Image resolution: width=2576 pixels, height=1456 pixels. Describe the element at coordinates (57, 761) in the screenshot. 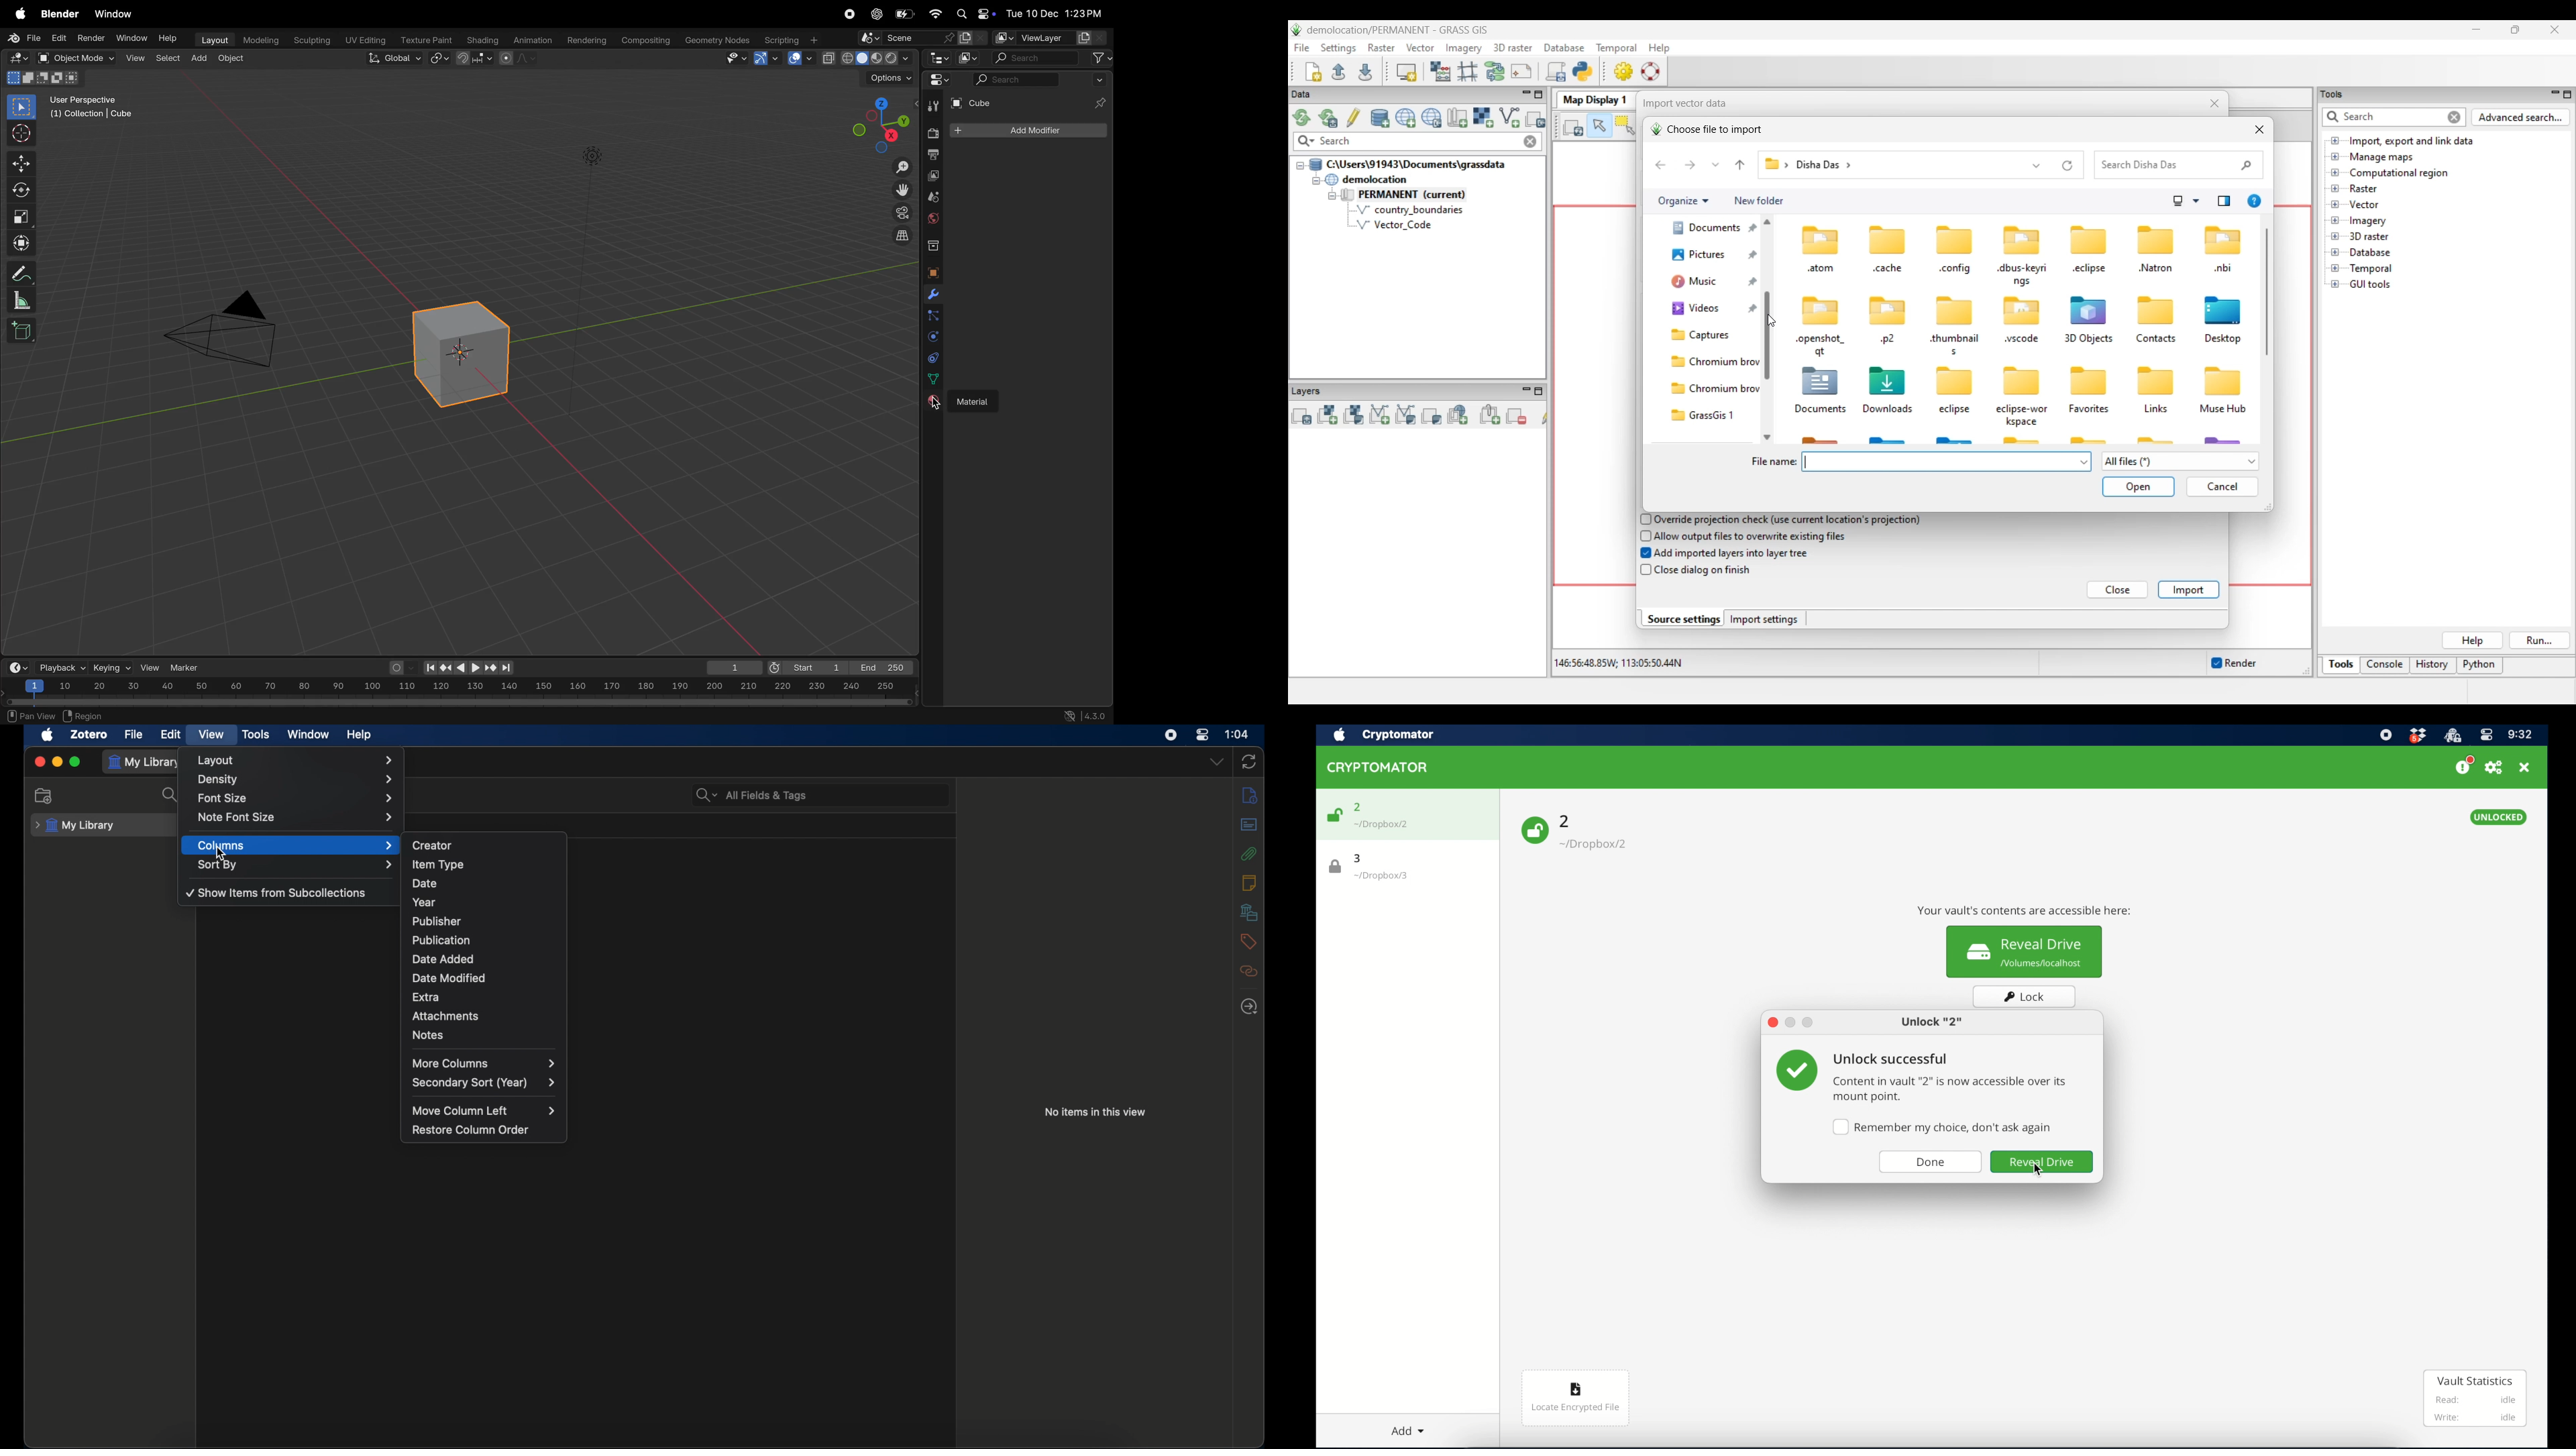

I see `minimize` at that location.